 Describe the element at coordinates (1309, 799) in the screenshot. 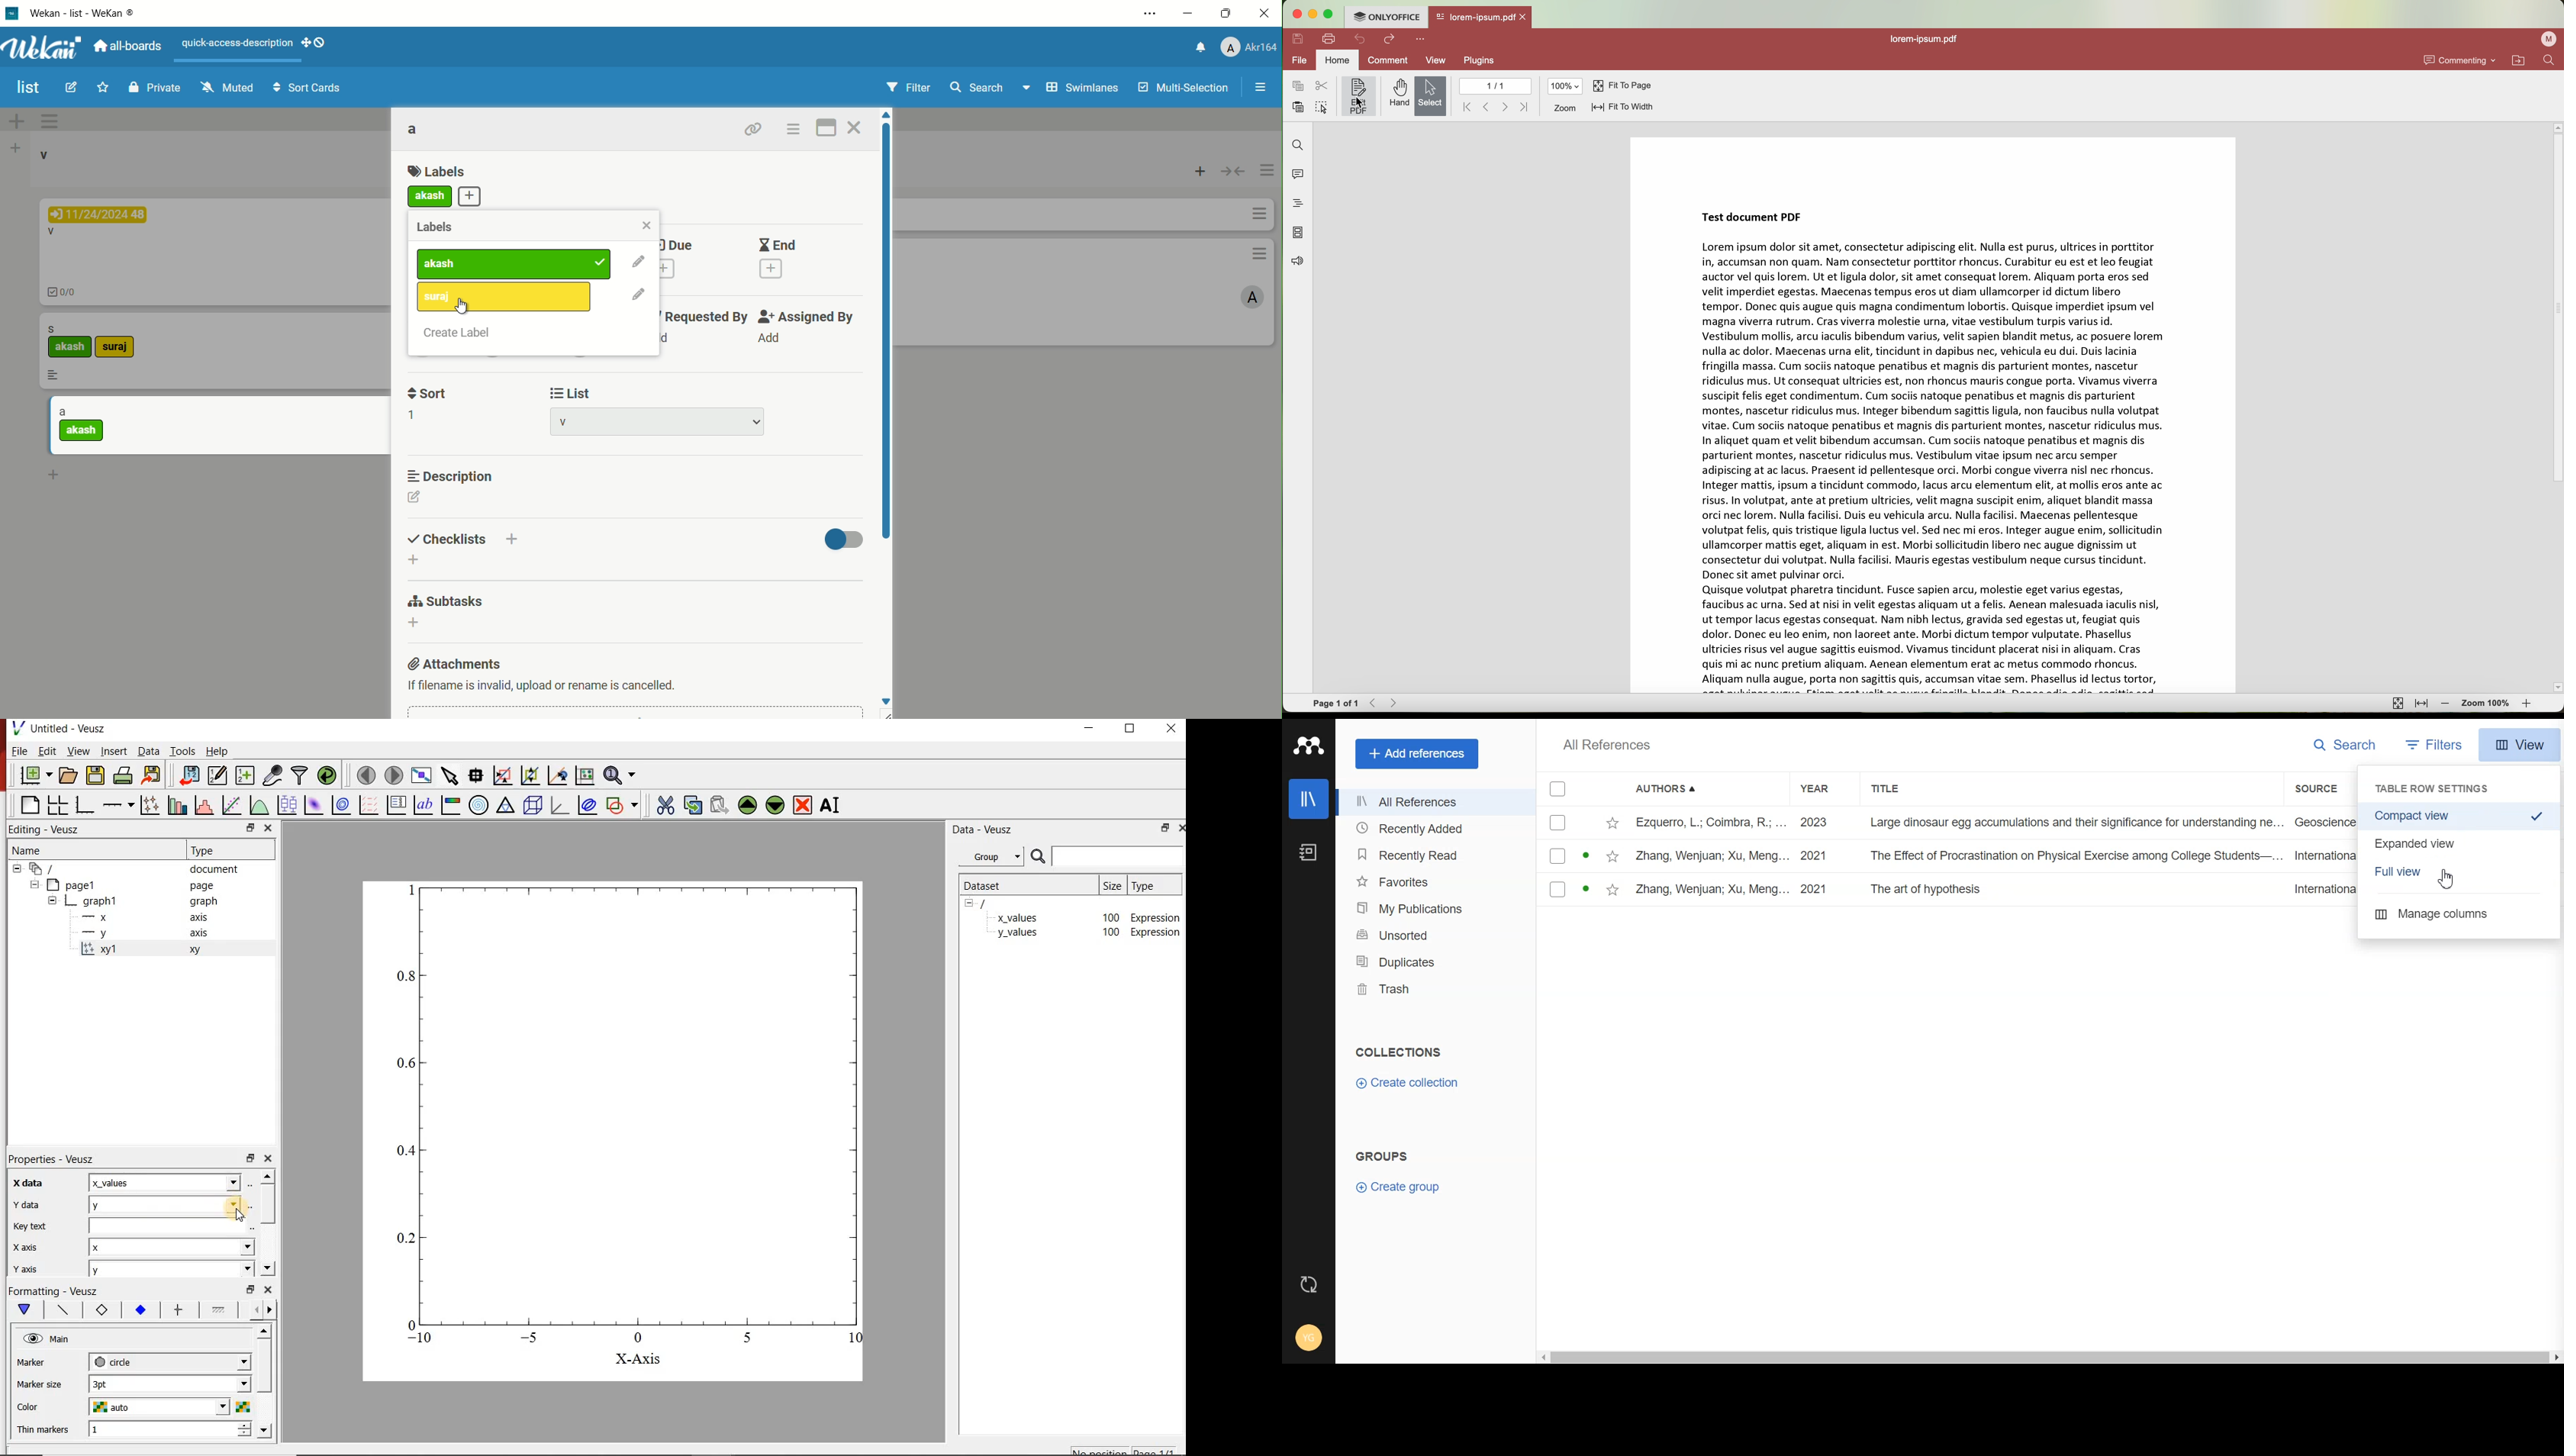

I see `Library` at that location.